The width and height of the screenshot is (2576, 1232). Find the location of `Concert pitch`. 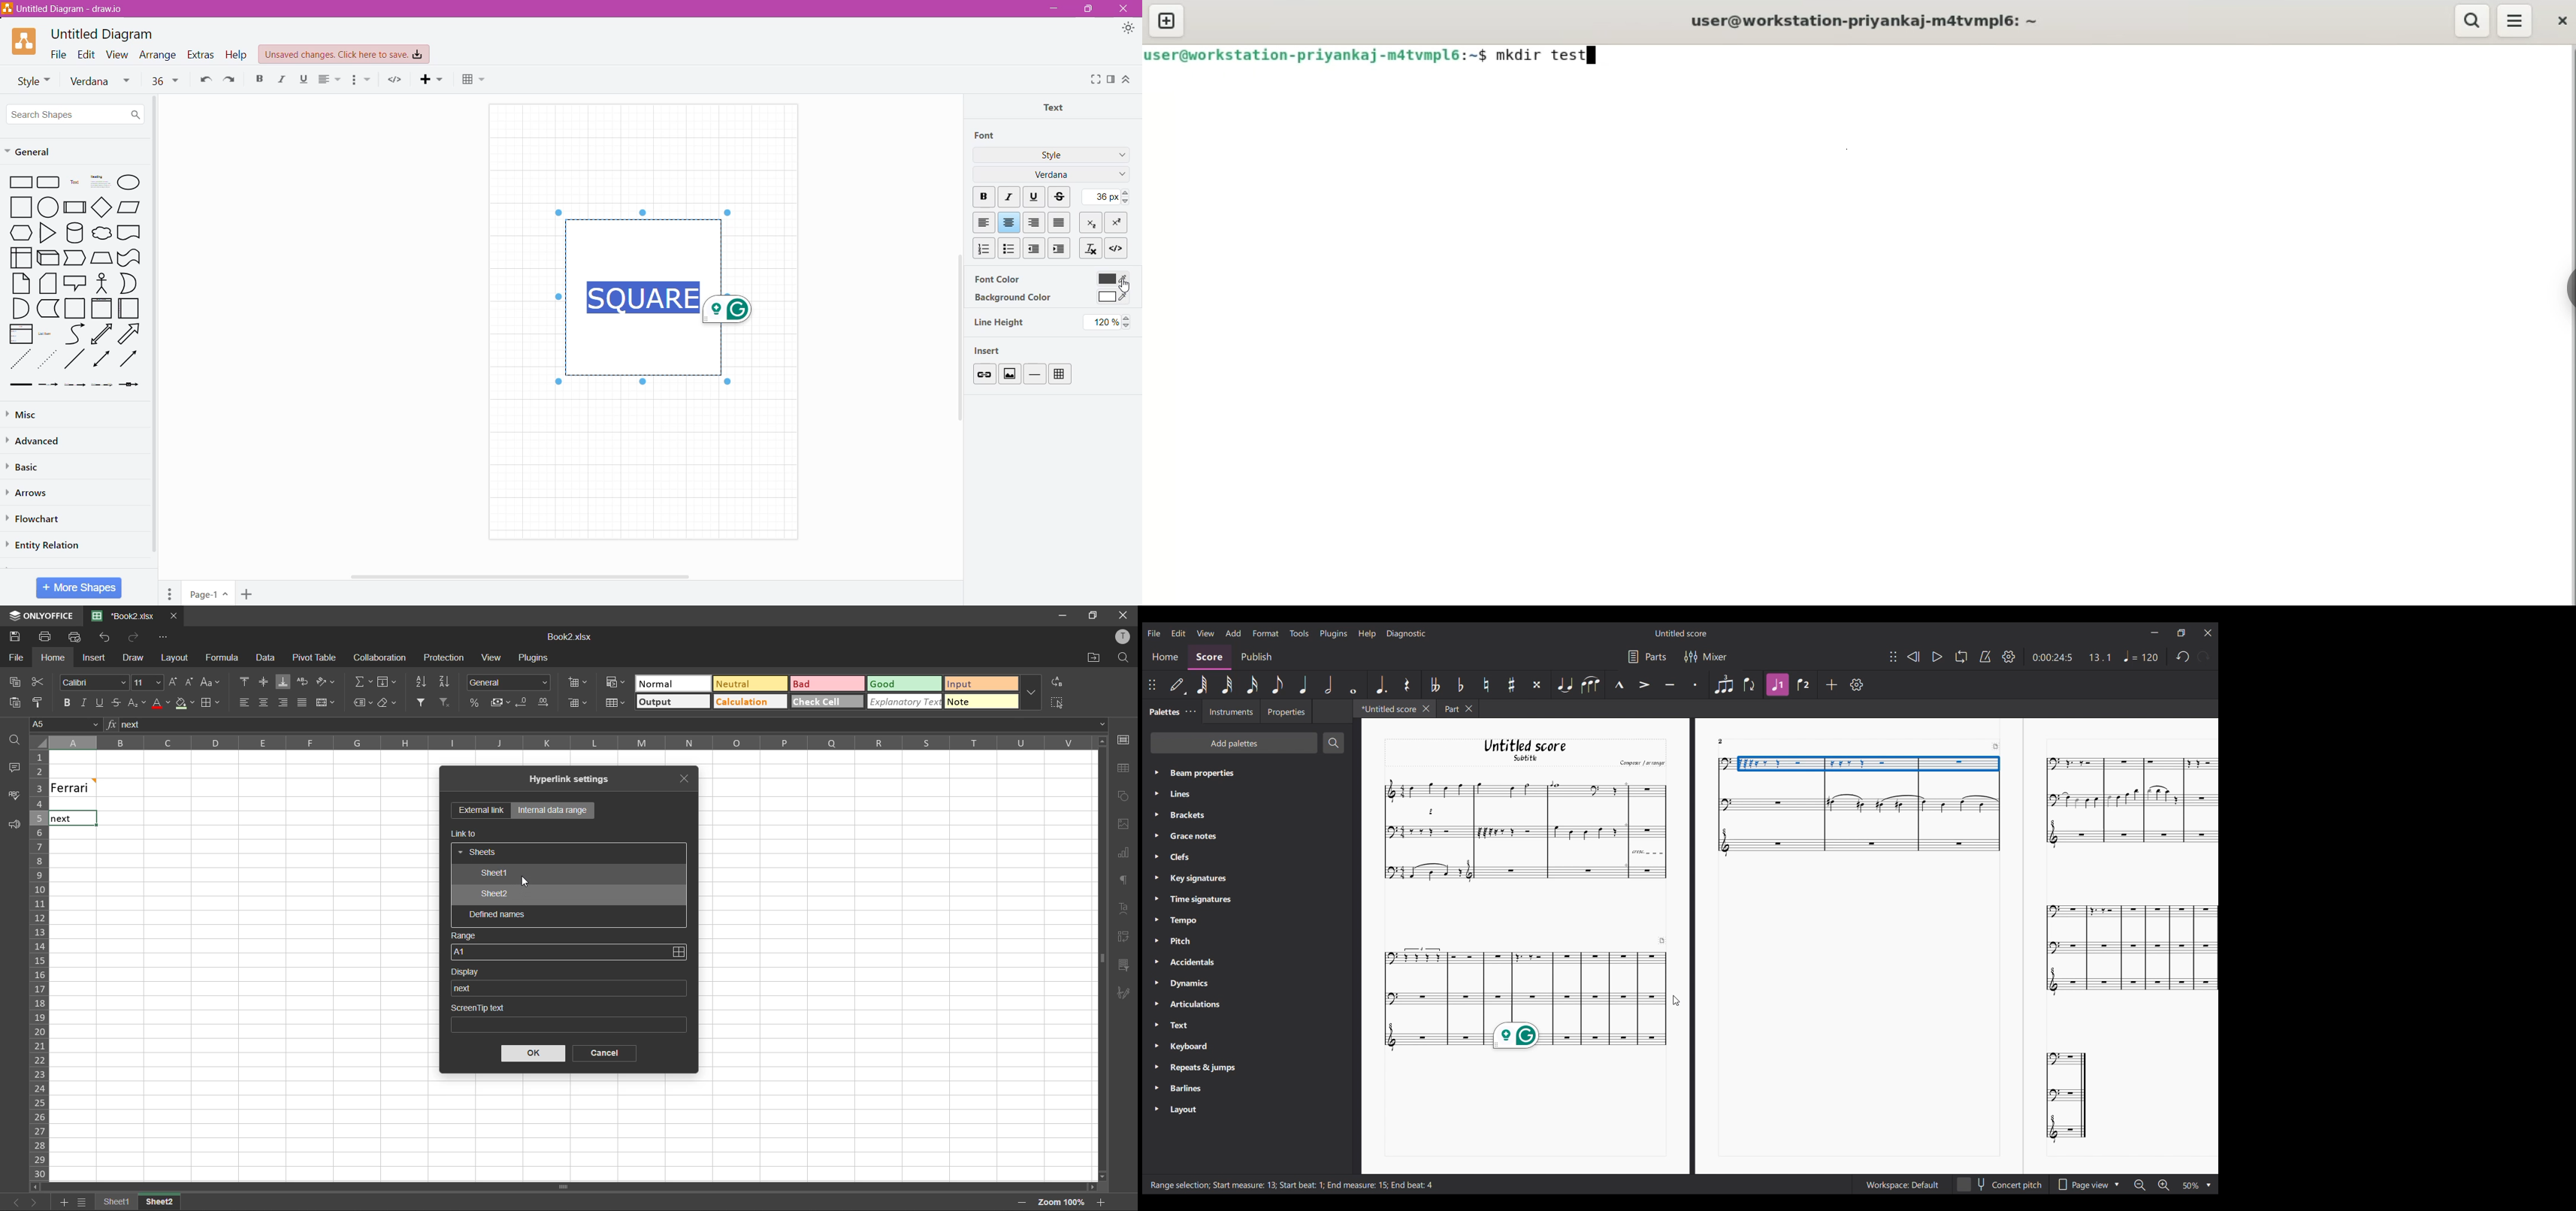

Concert pitch is located at coordinates (2000, 1185).